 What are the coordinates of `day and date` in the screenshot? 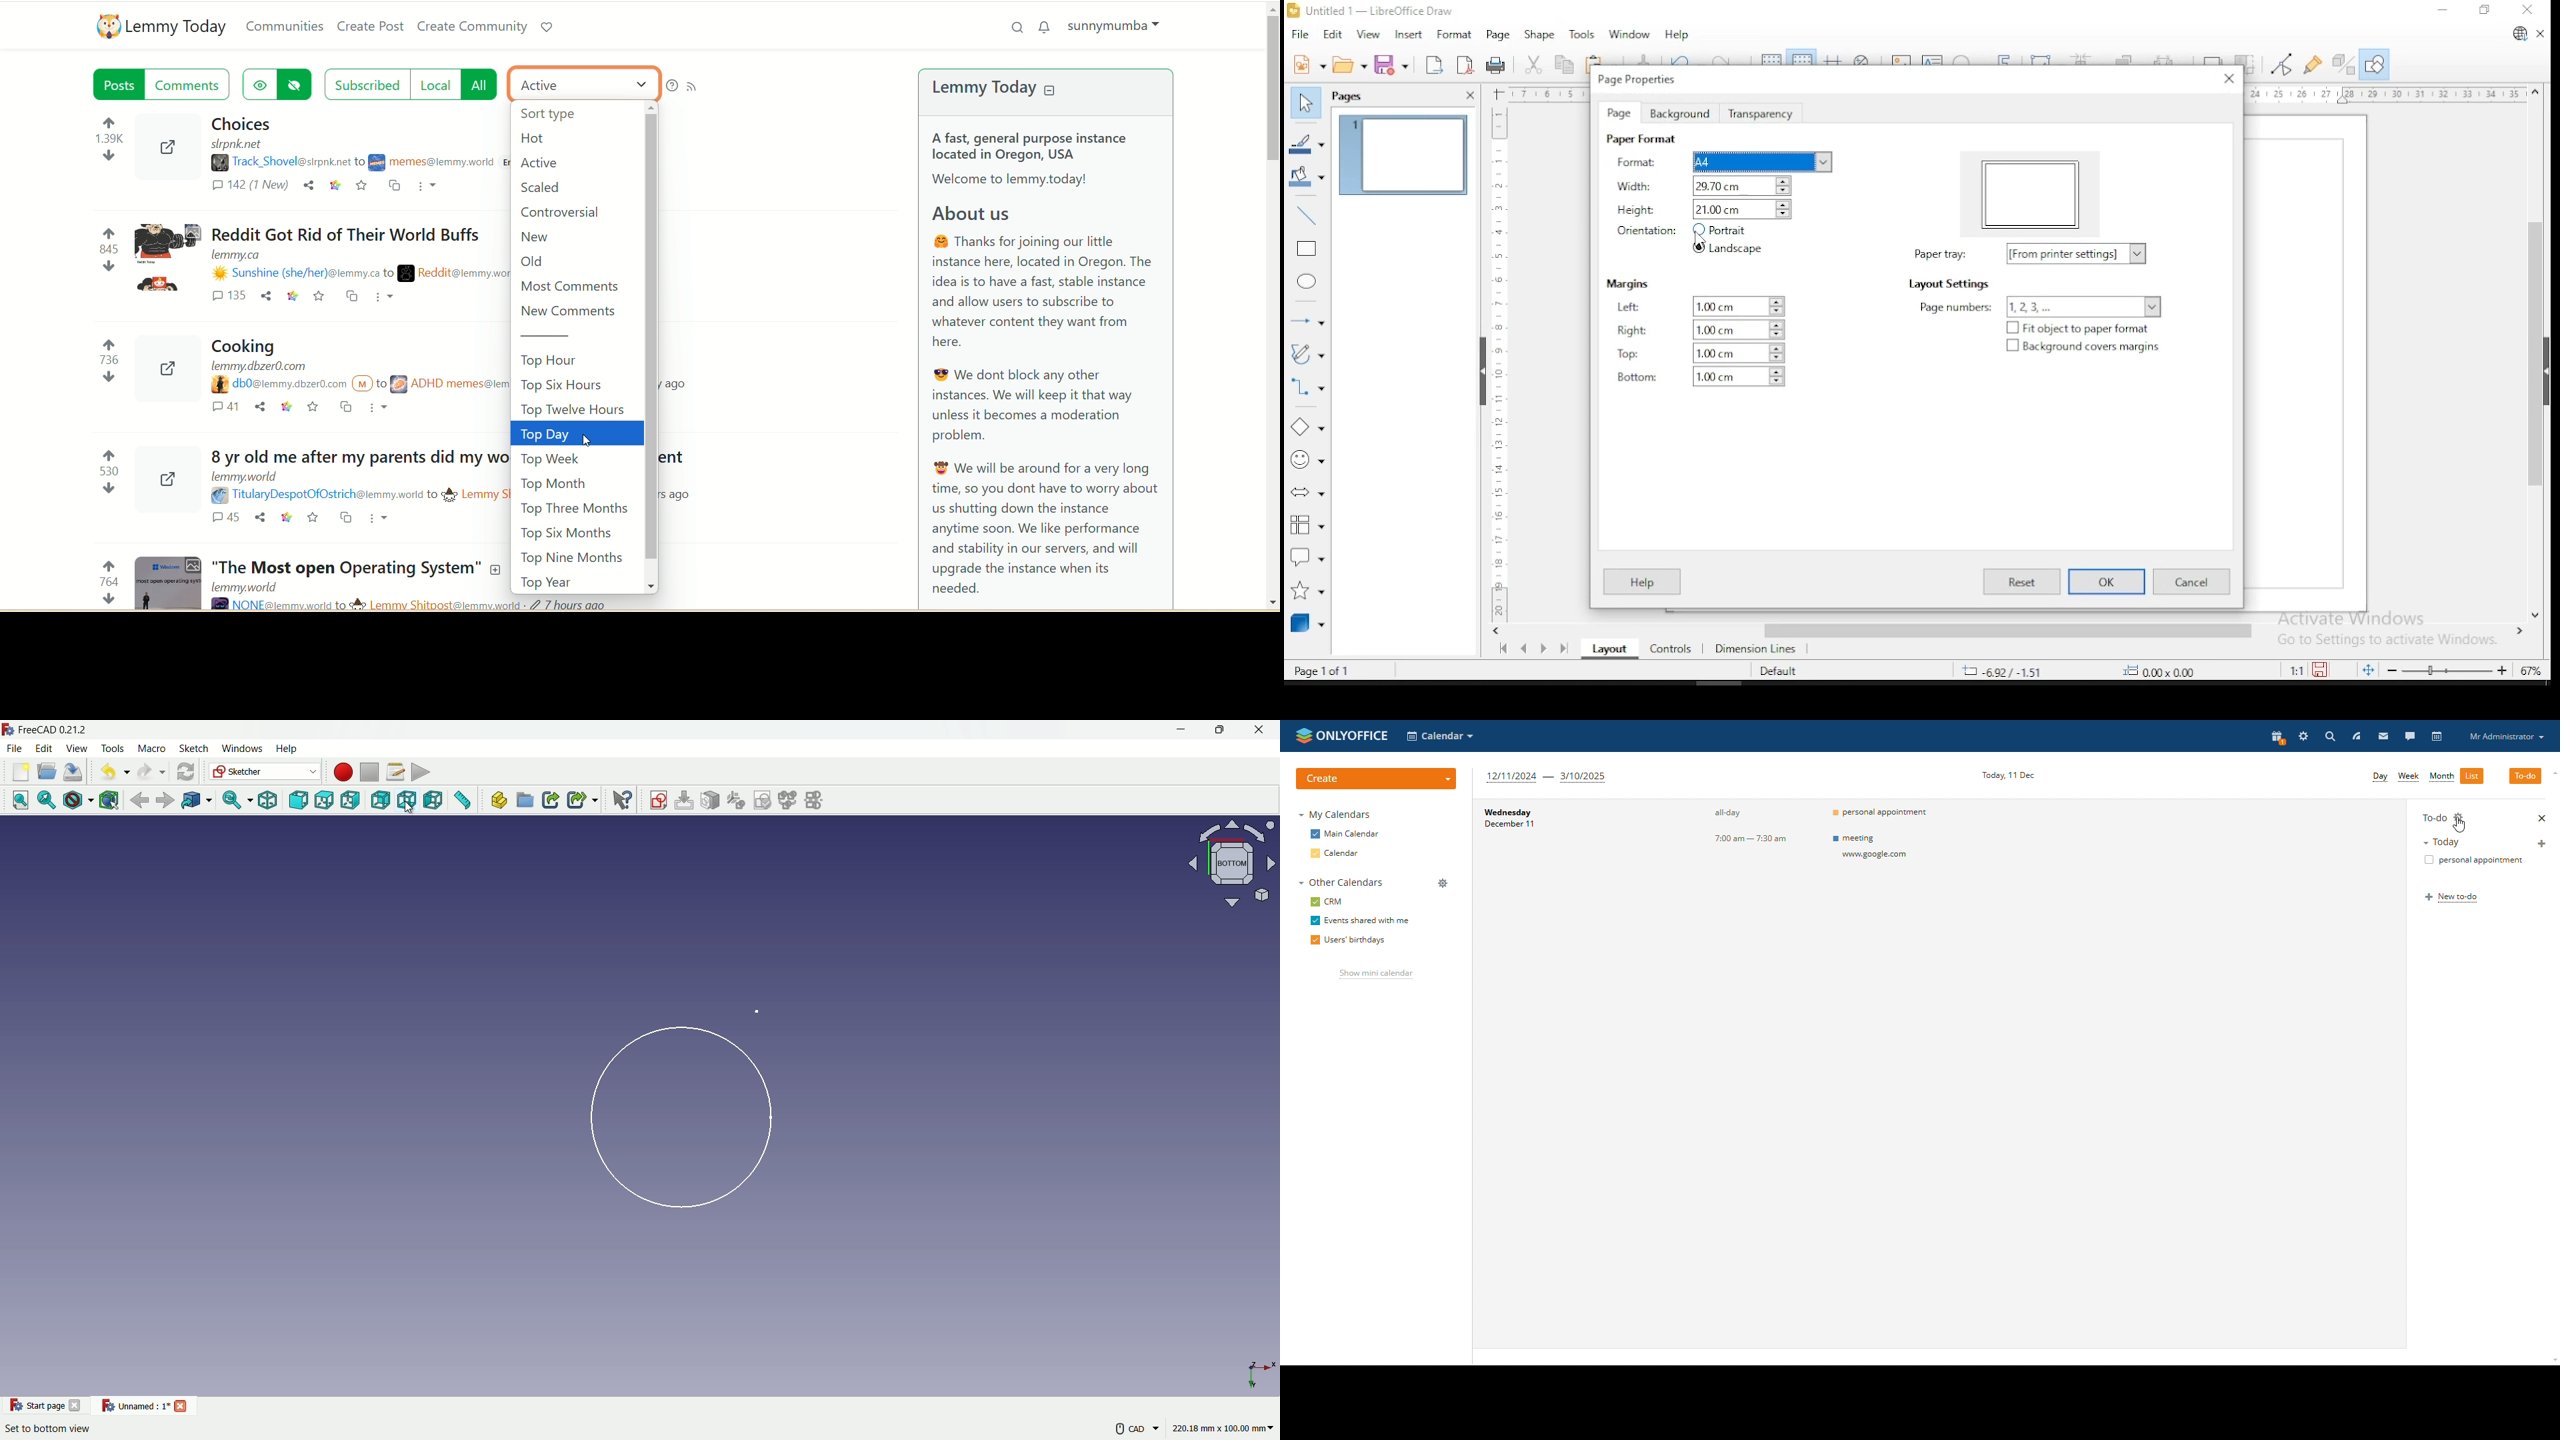 It's located at (1535, 822).